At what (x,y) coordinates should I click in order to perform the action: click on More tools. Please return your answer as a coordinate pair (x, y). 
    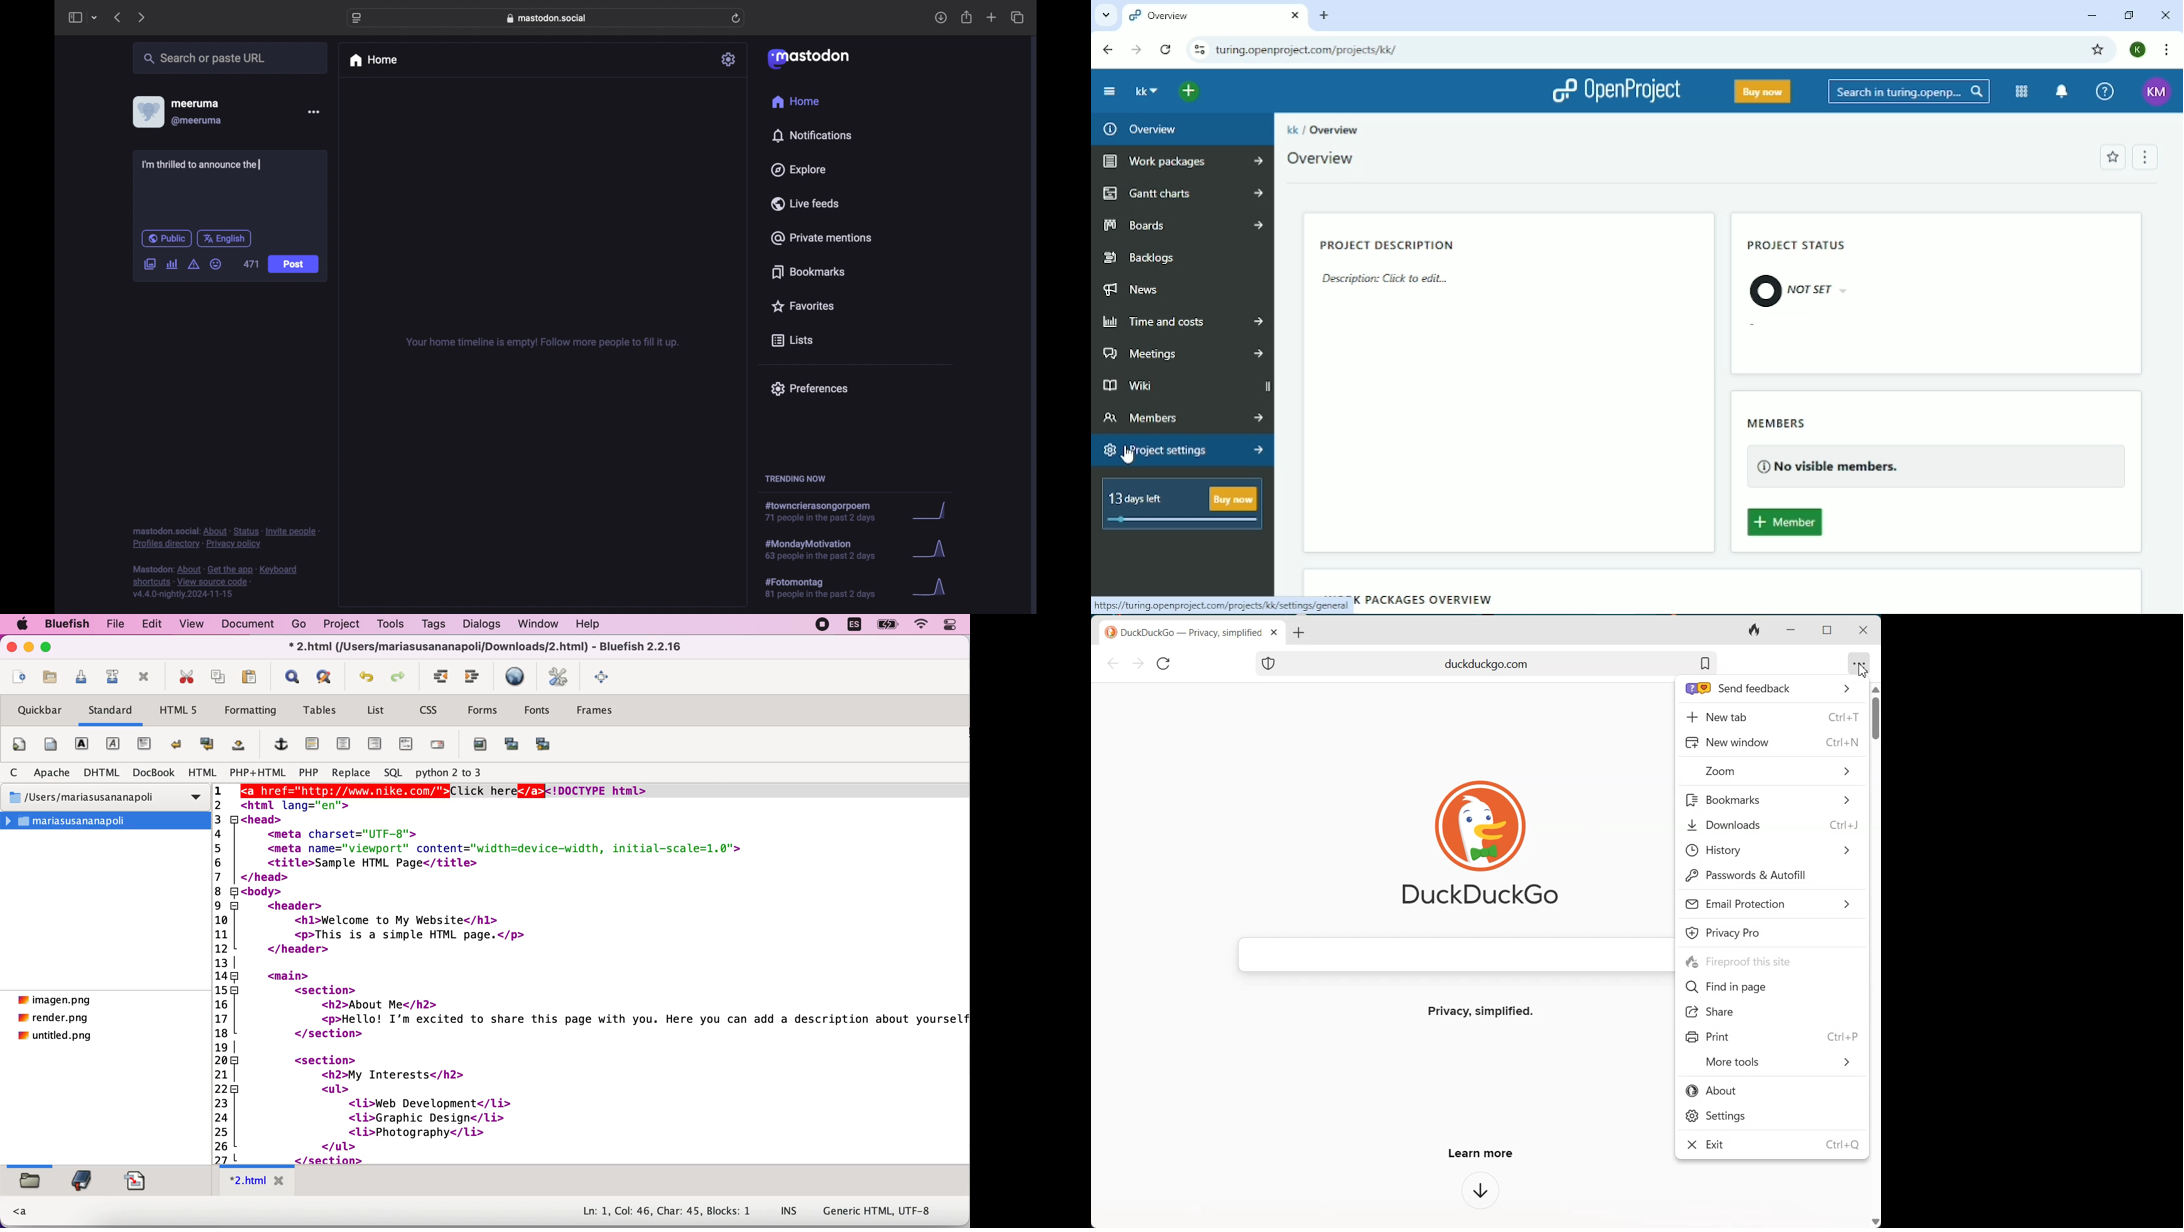
    Looking at the image, I should click on (1772, 1064).